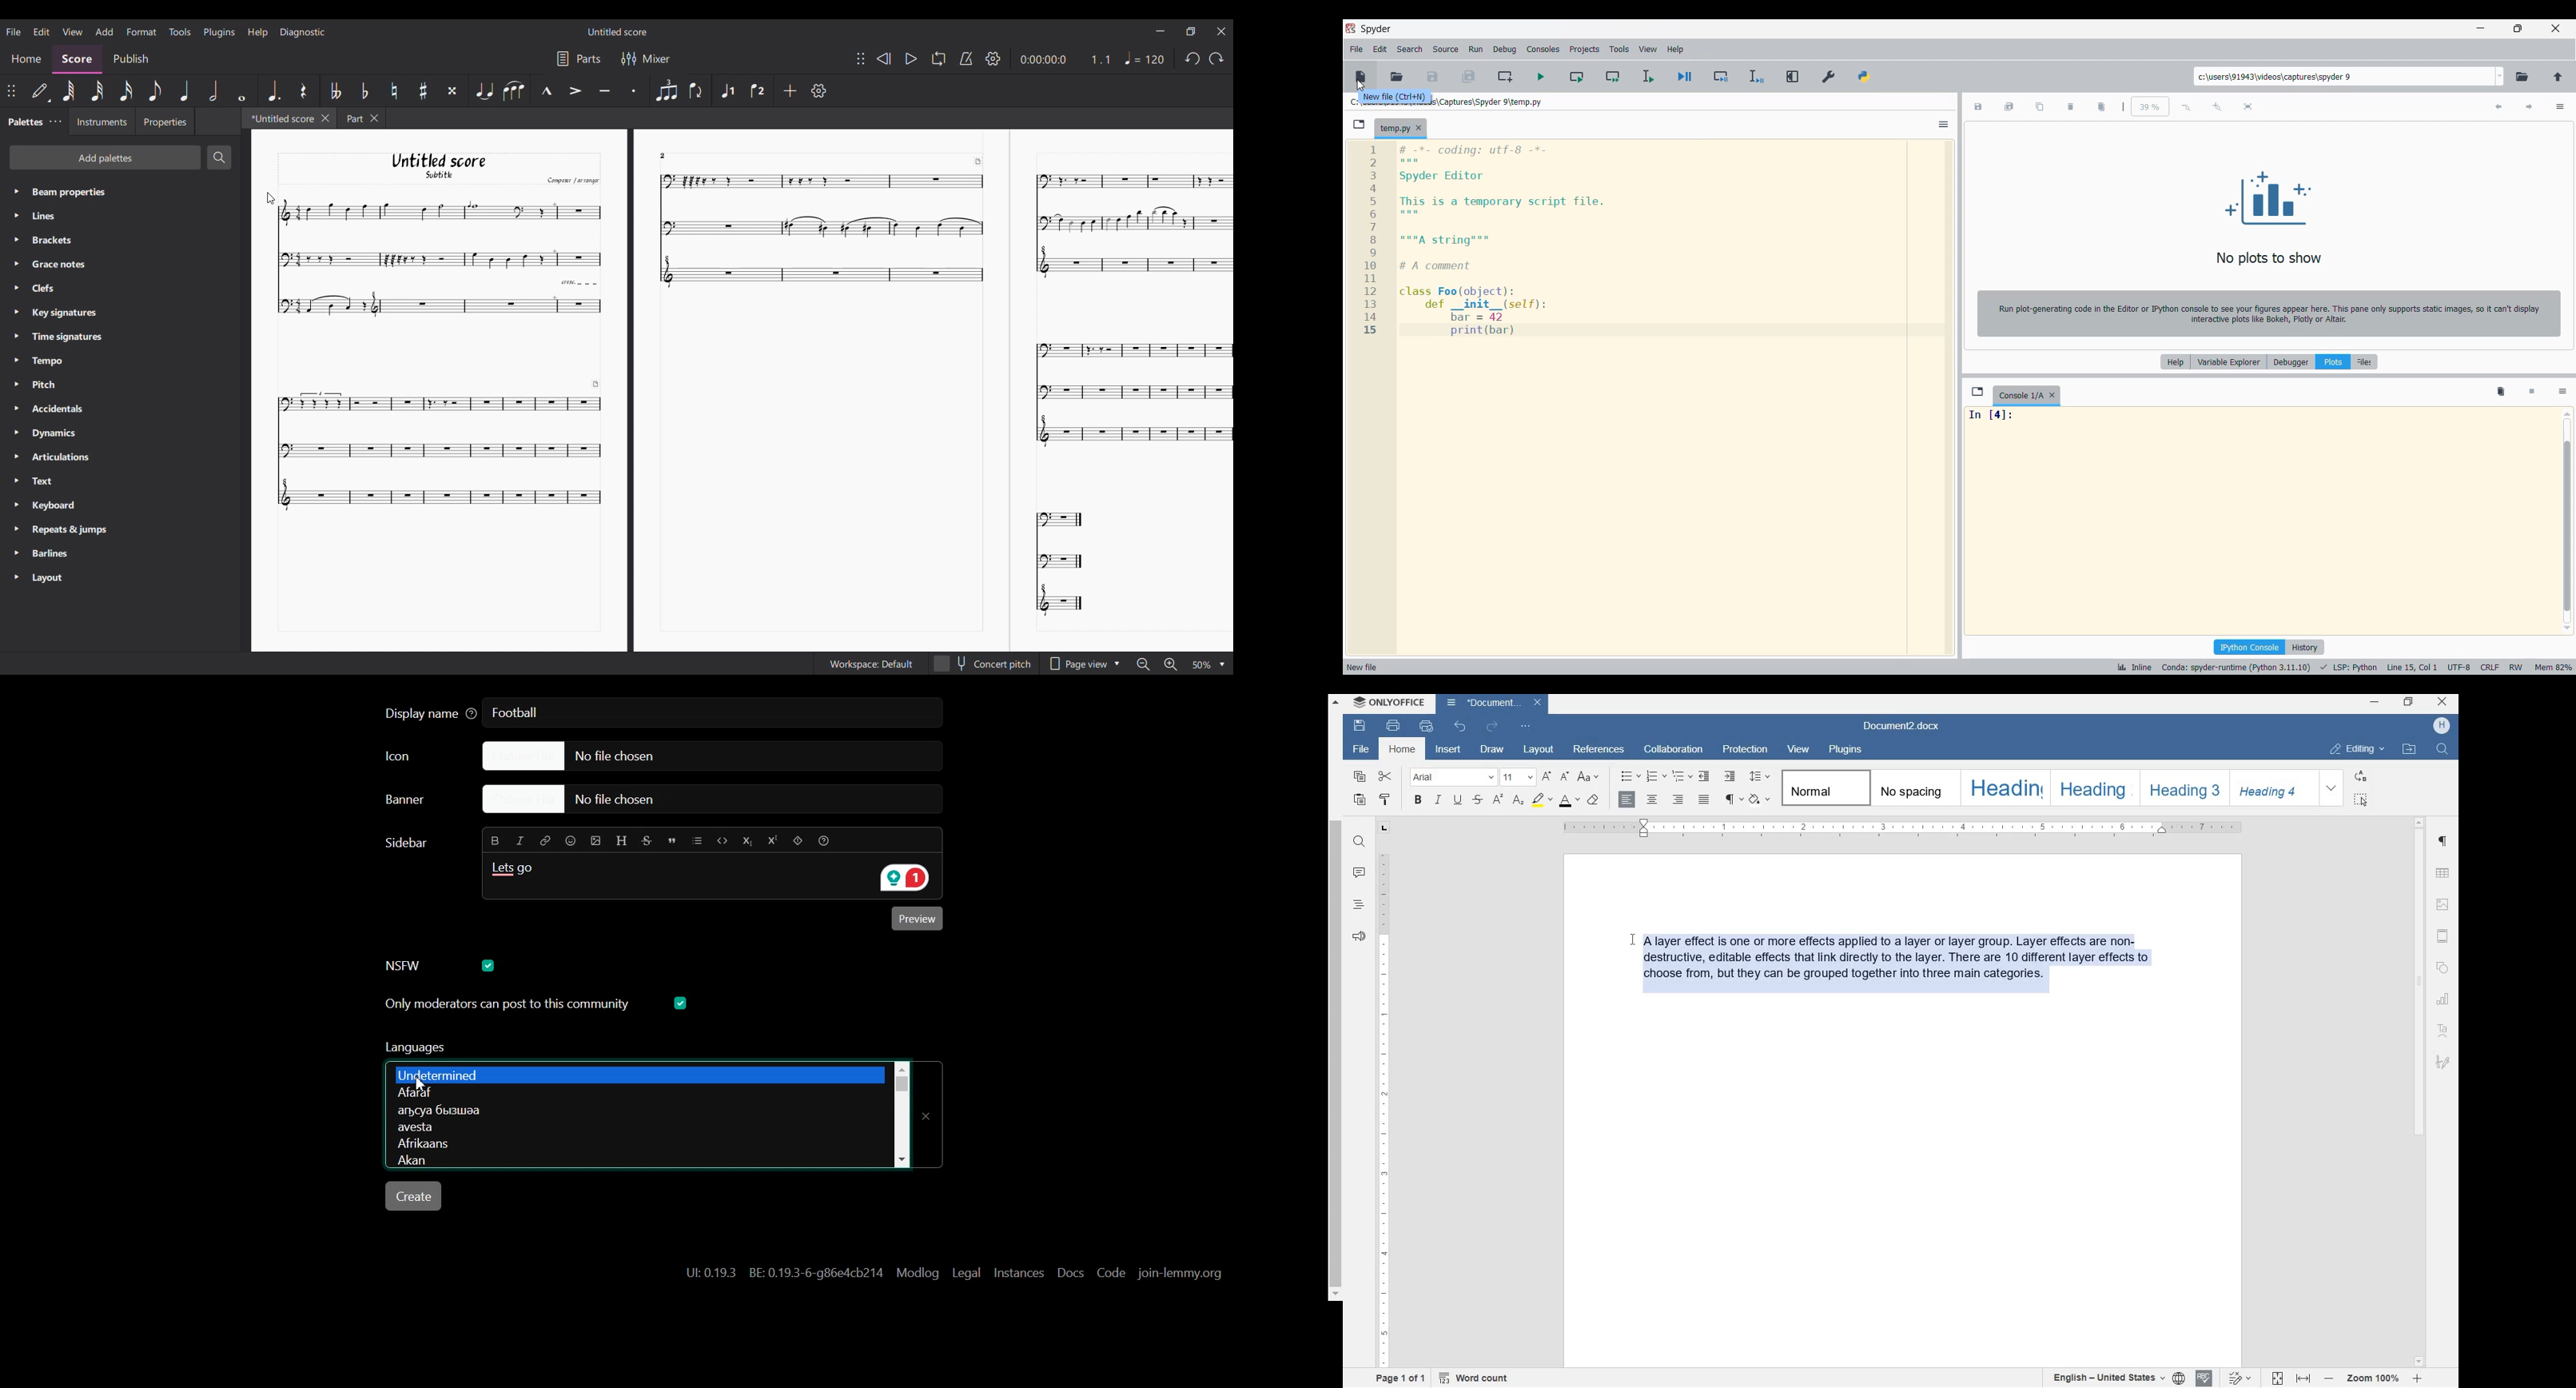  I want to click on superscript, so click(1498, 800).